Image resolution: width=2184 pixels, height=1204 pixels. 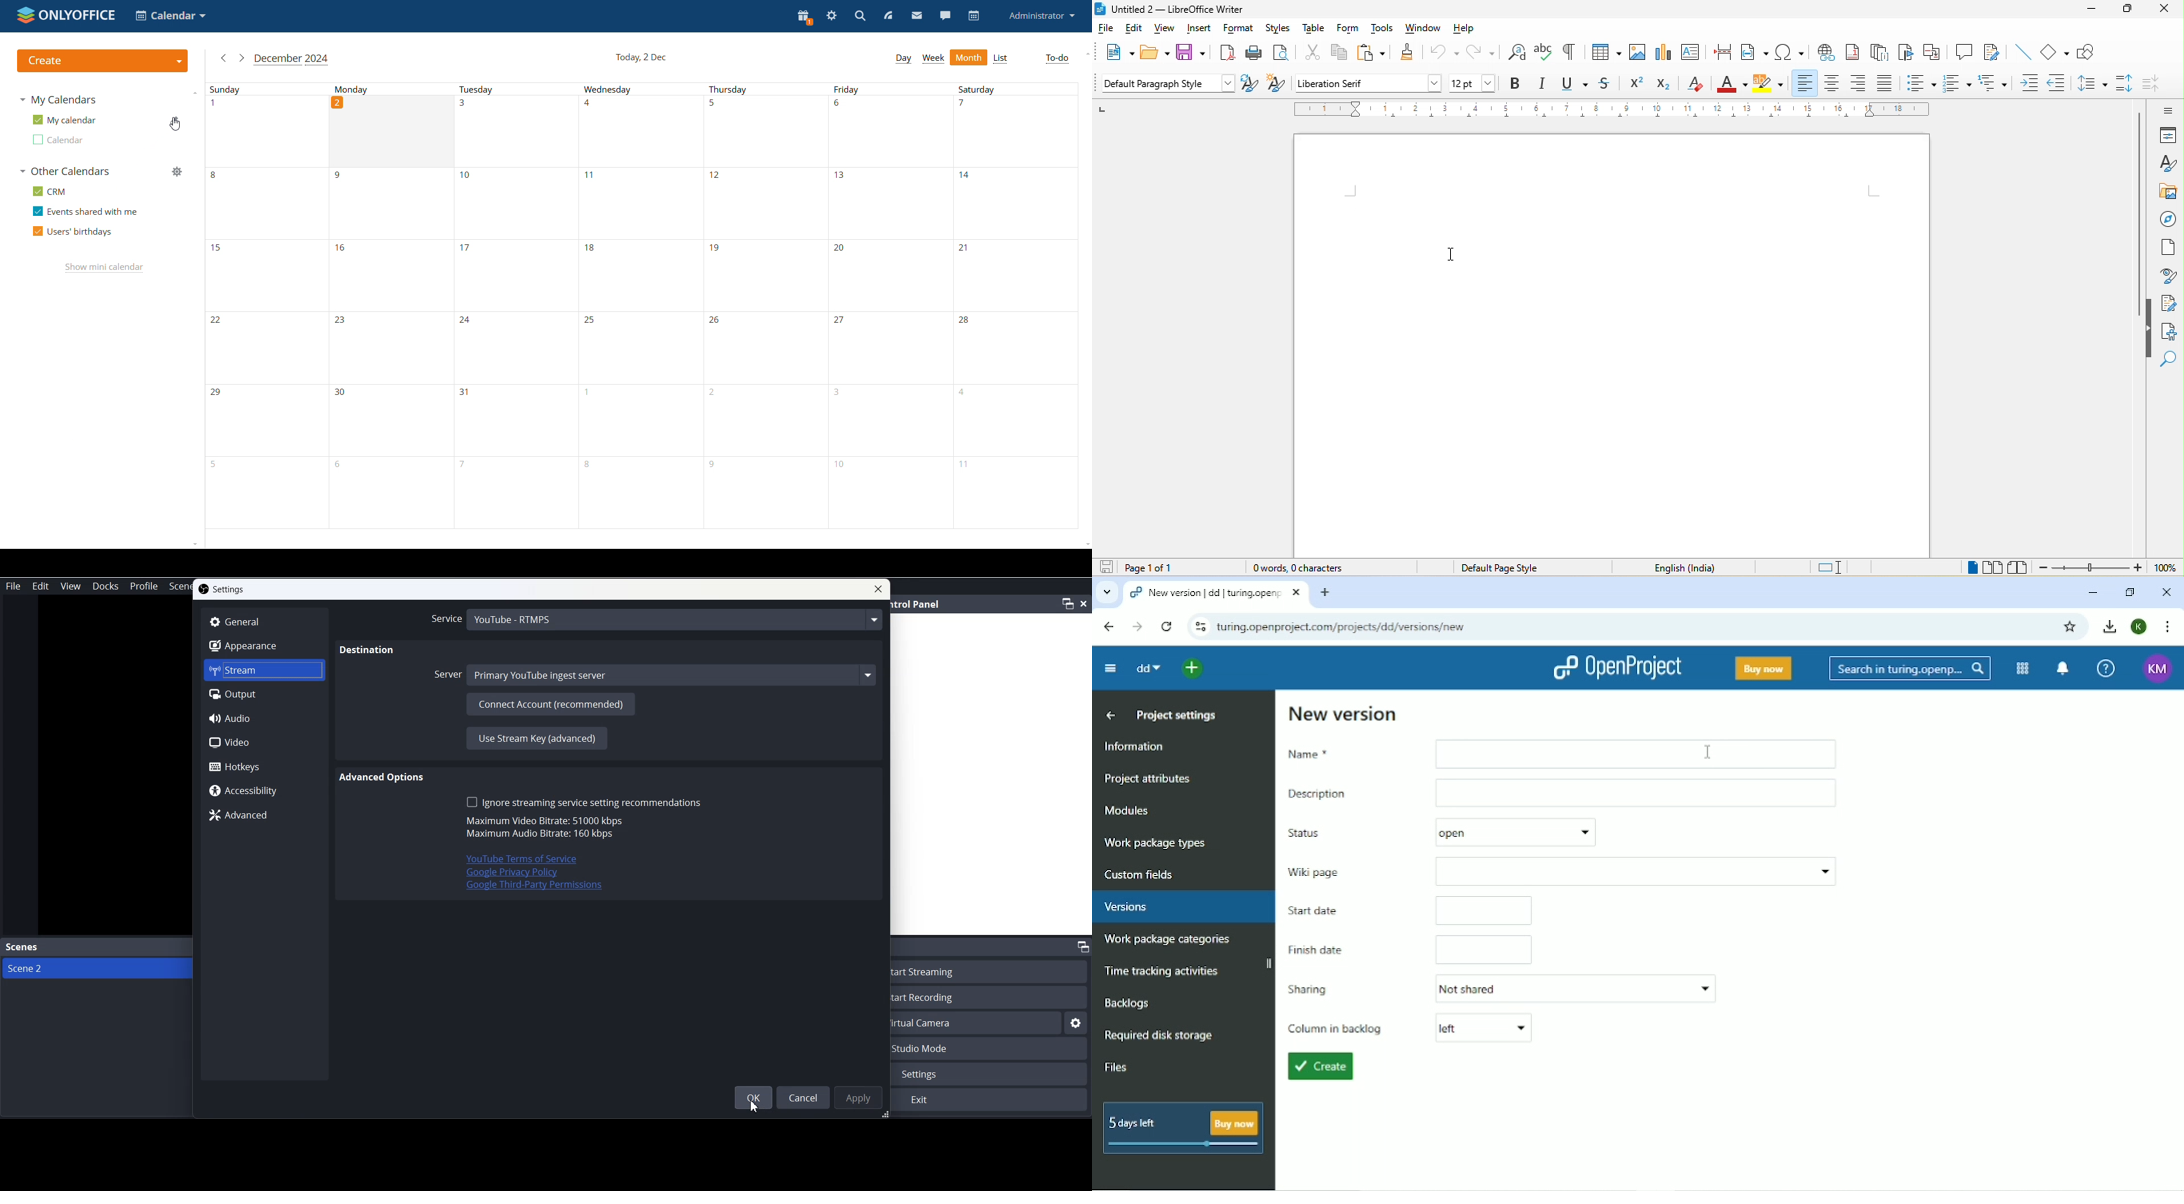 I want to click on font color, so click(x=1728, y=85).